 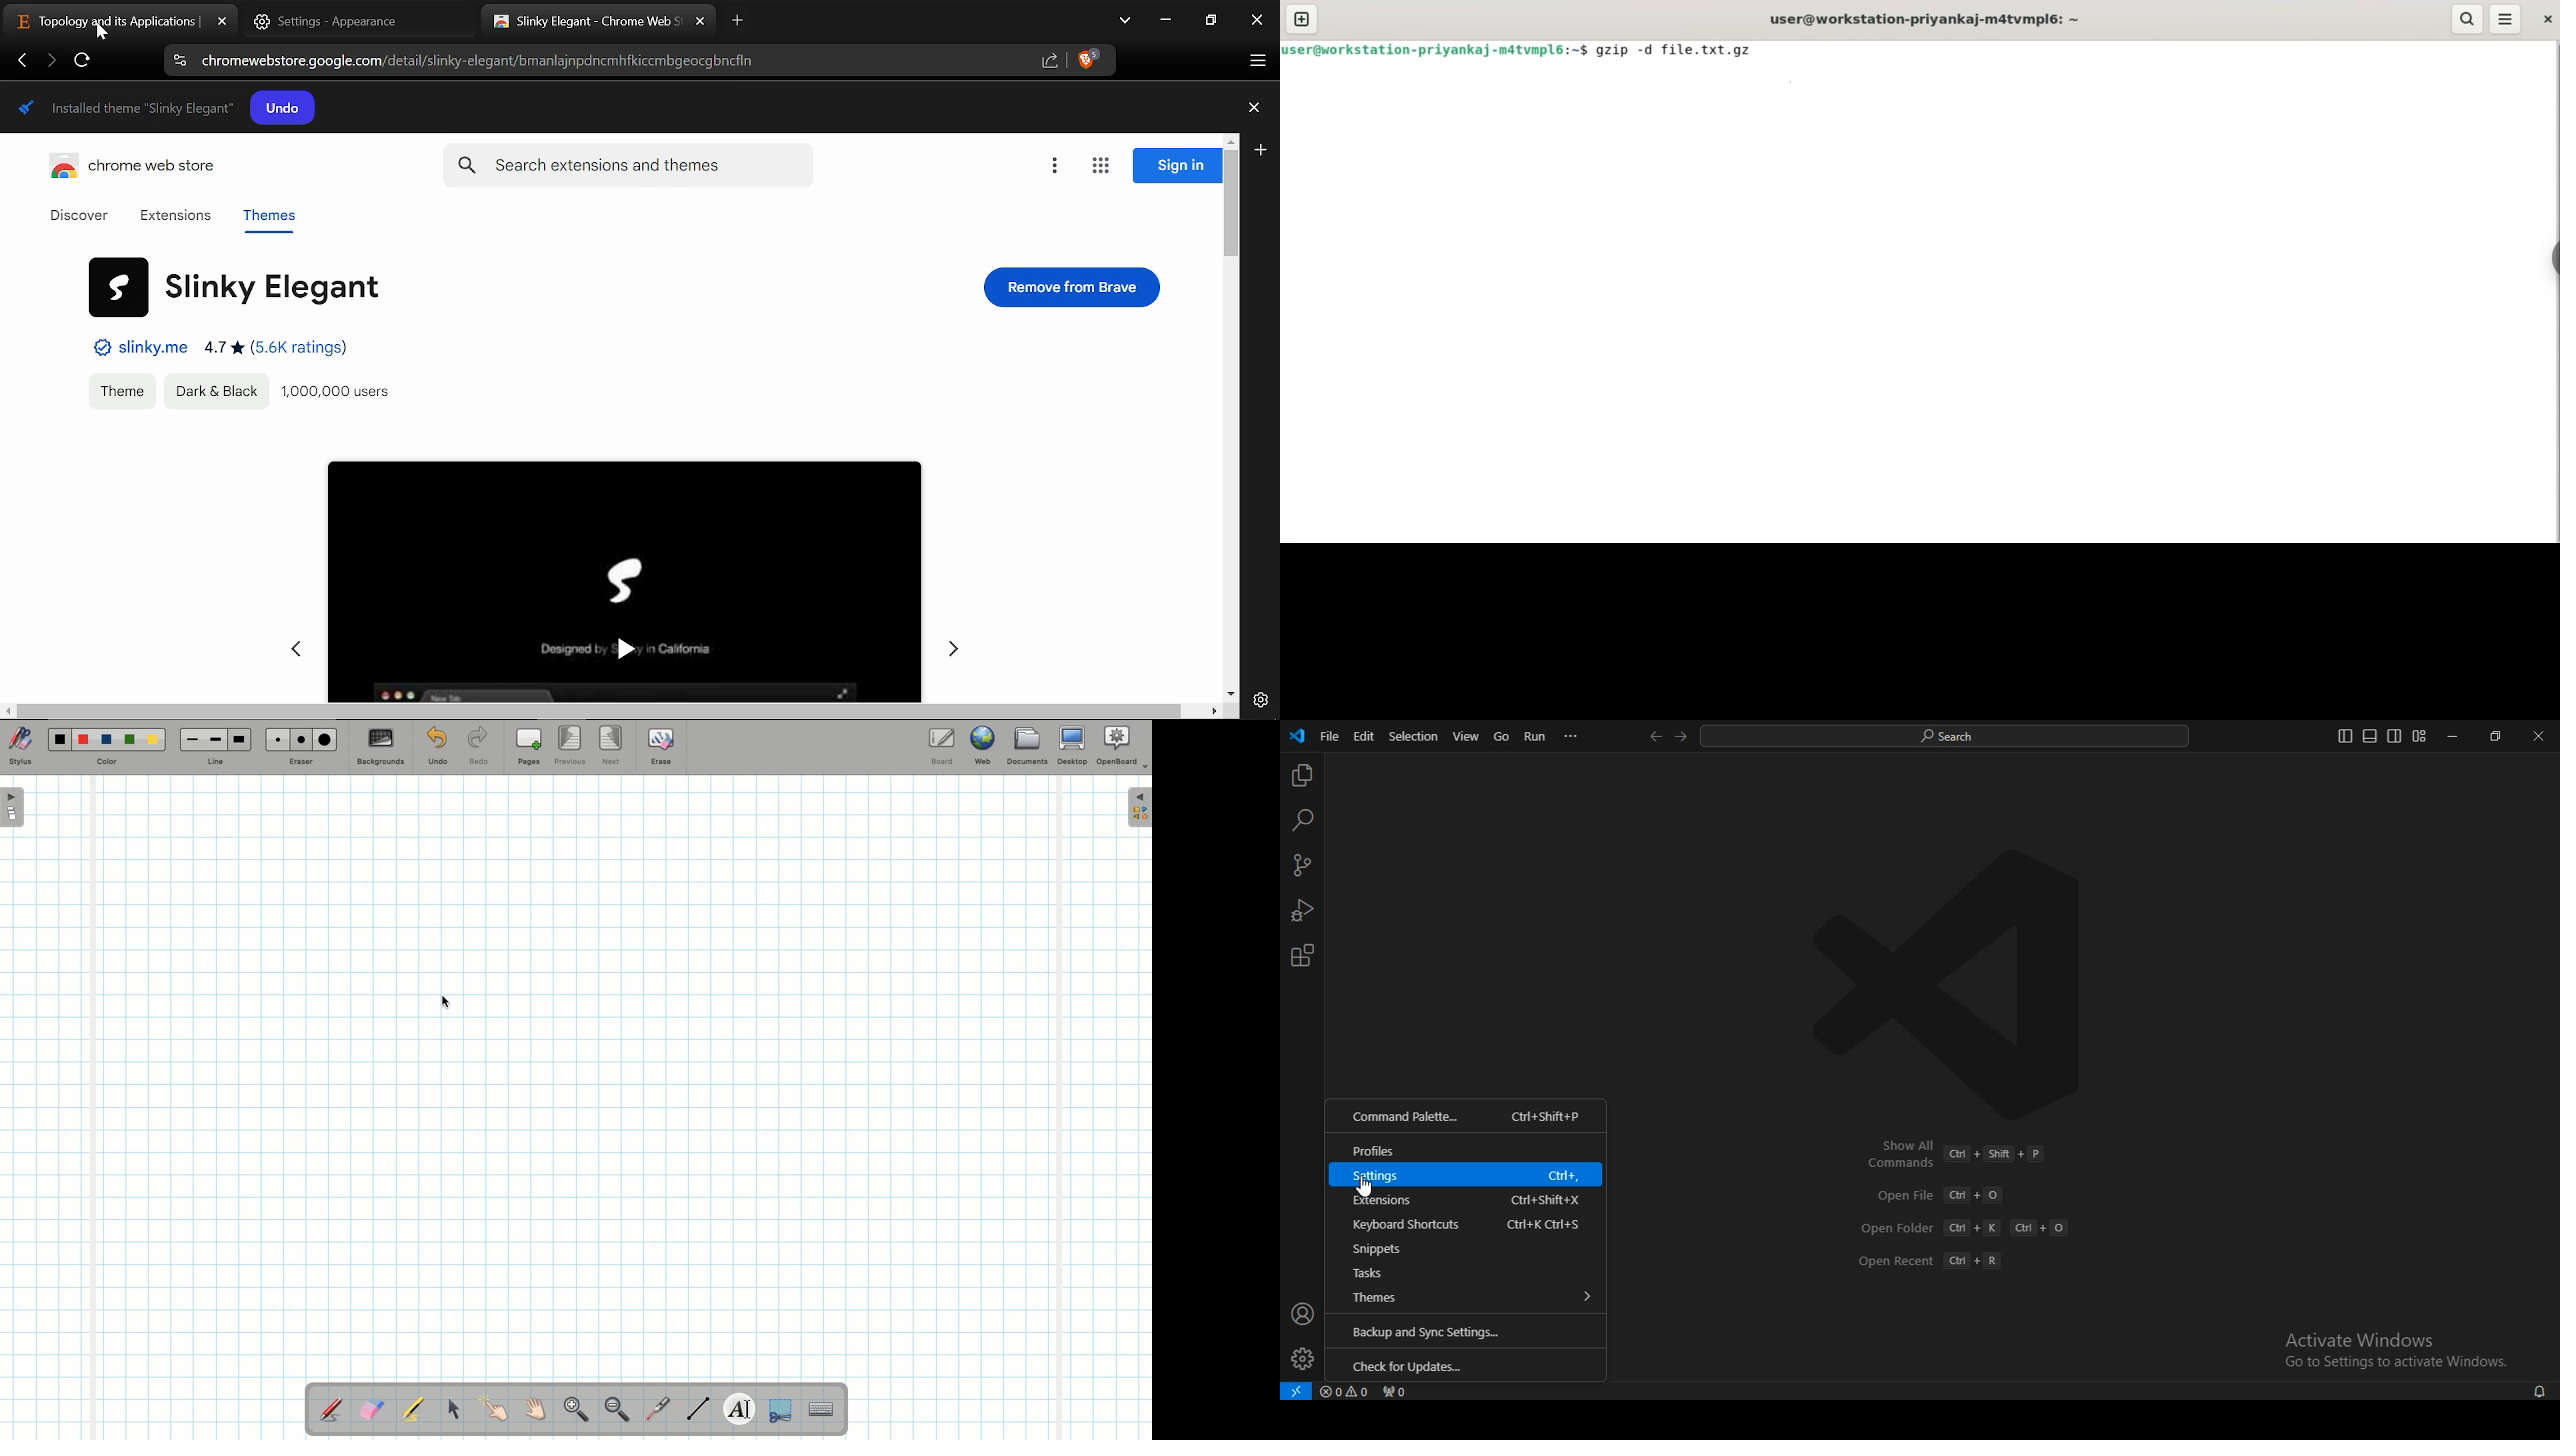 What do you see at coordinates (20, 746) in the screenshot?
I see `Stylus` at bounding box center [20, 746].